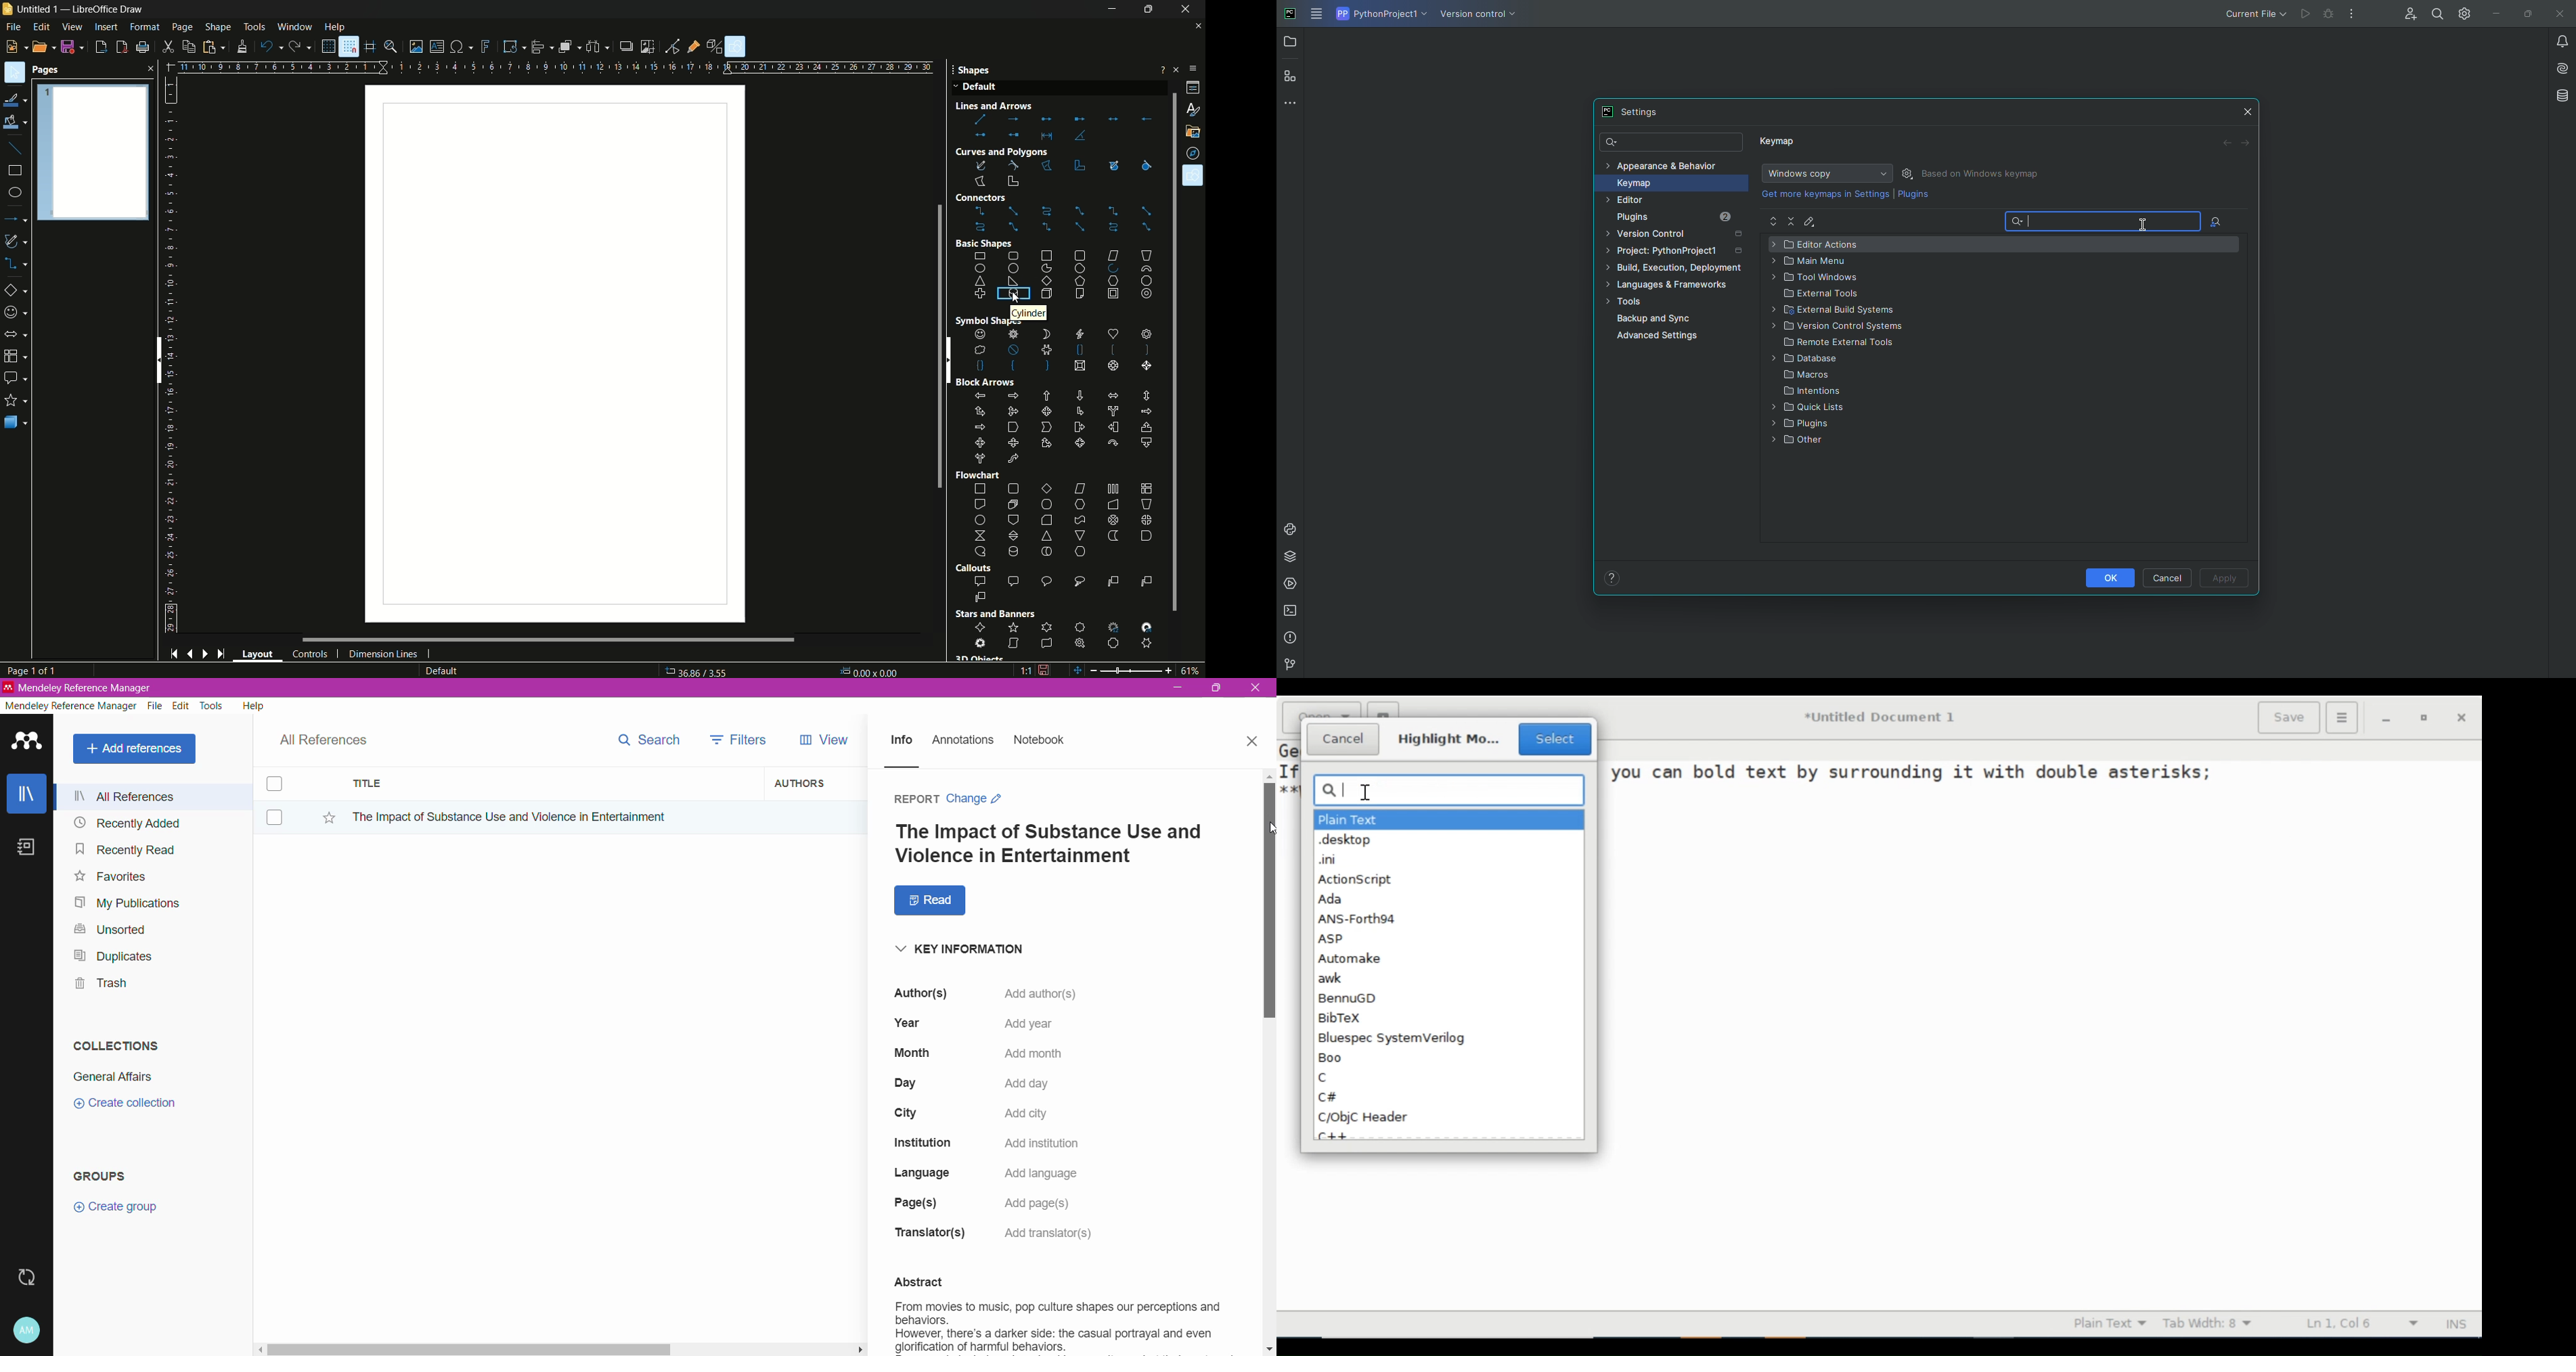 This screenshot has height=1372, width=2576. What do you see at coordinates (1113, 670) in the screenshot?
I see `zoom out` at bounding box center [1113, 670].